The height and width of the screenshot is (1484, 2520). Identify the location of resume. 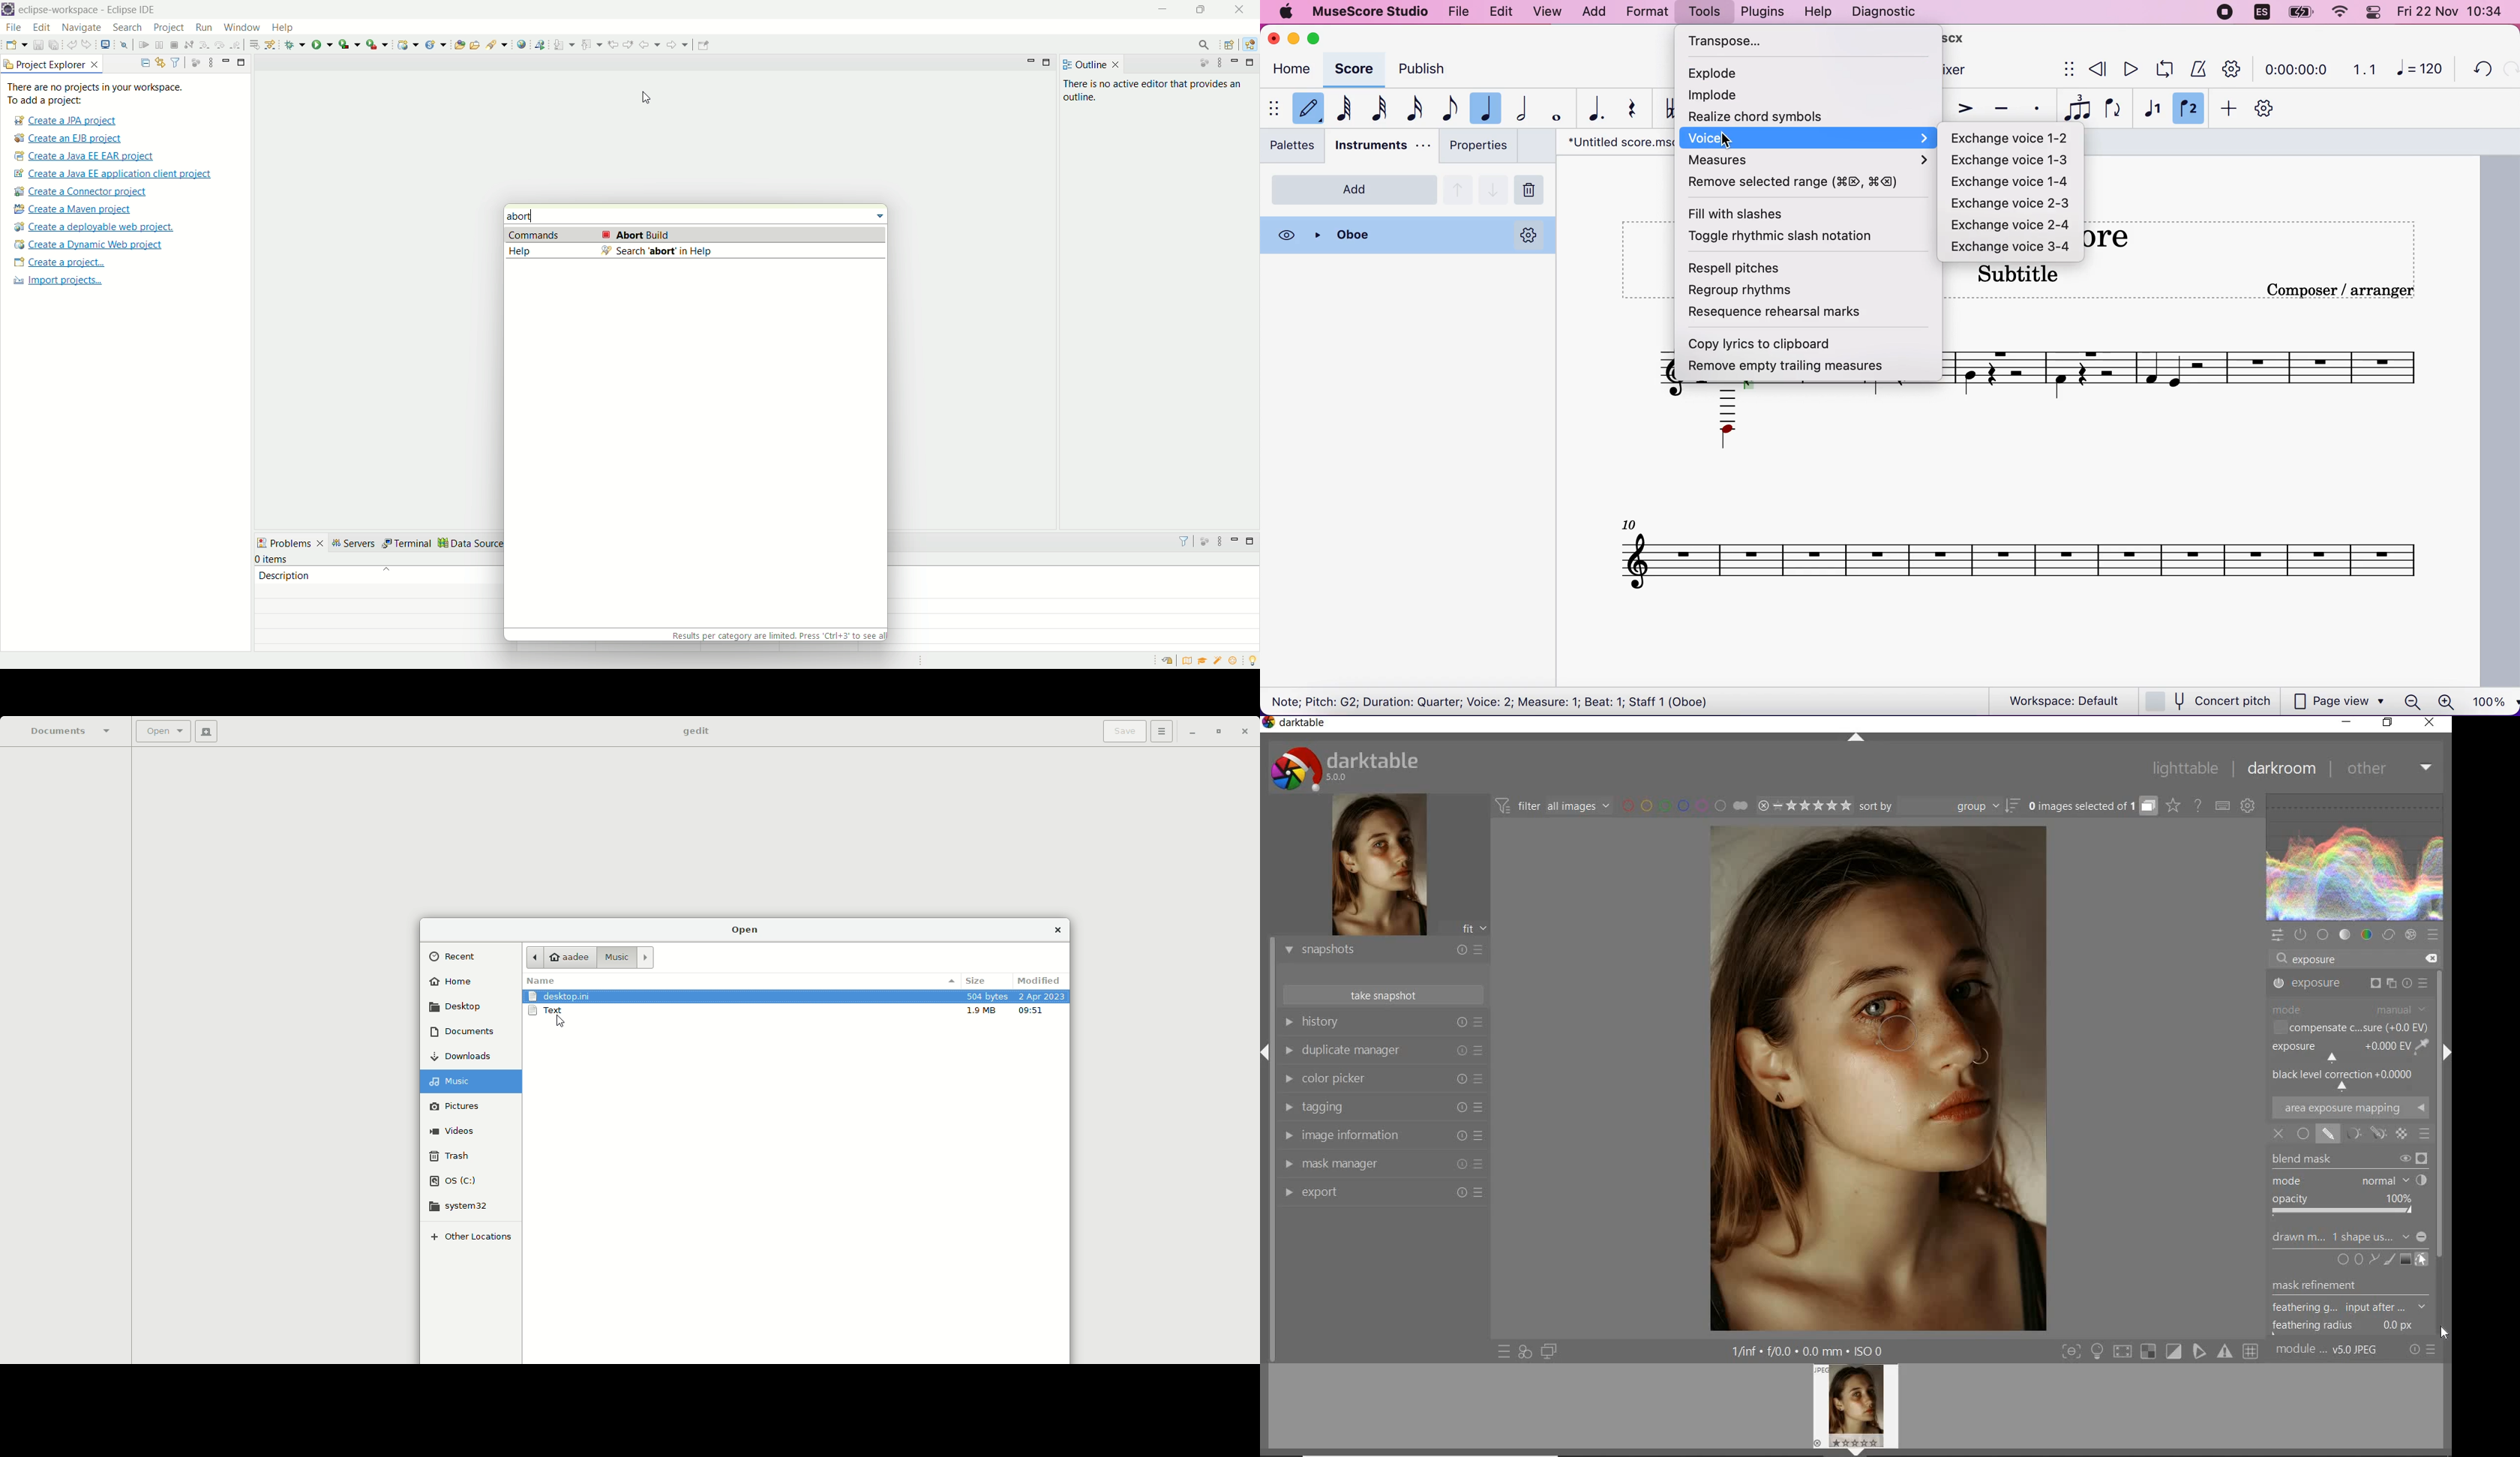
(141, 45).